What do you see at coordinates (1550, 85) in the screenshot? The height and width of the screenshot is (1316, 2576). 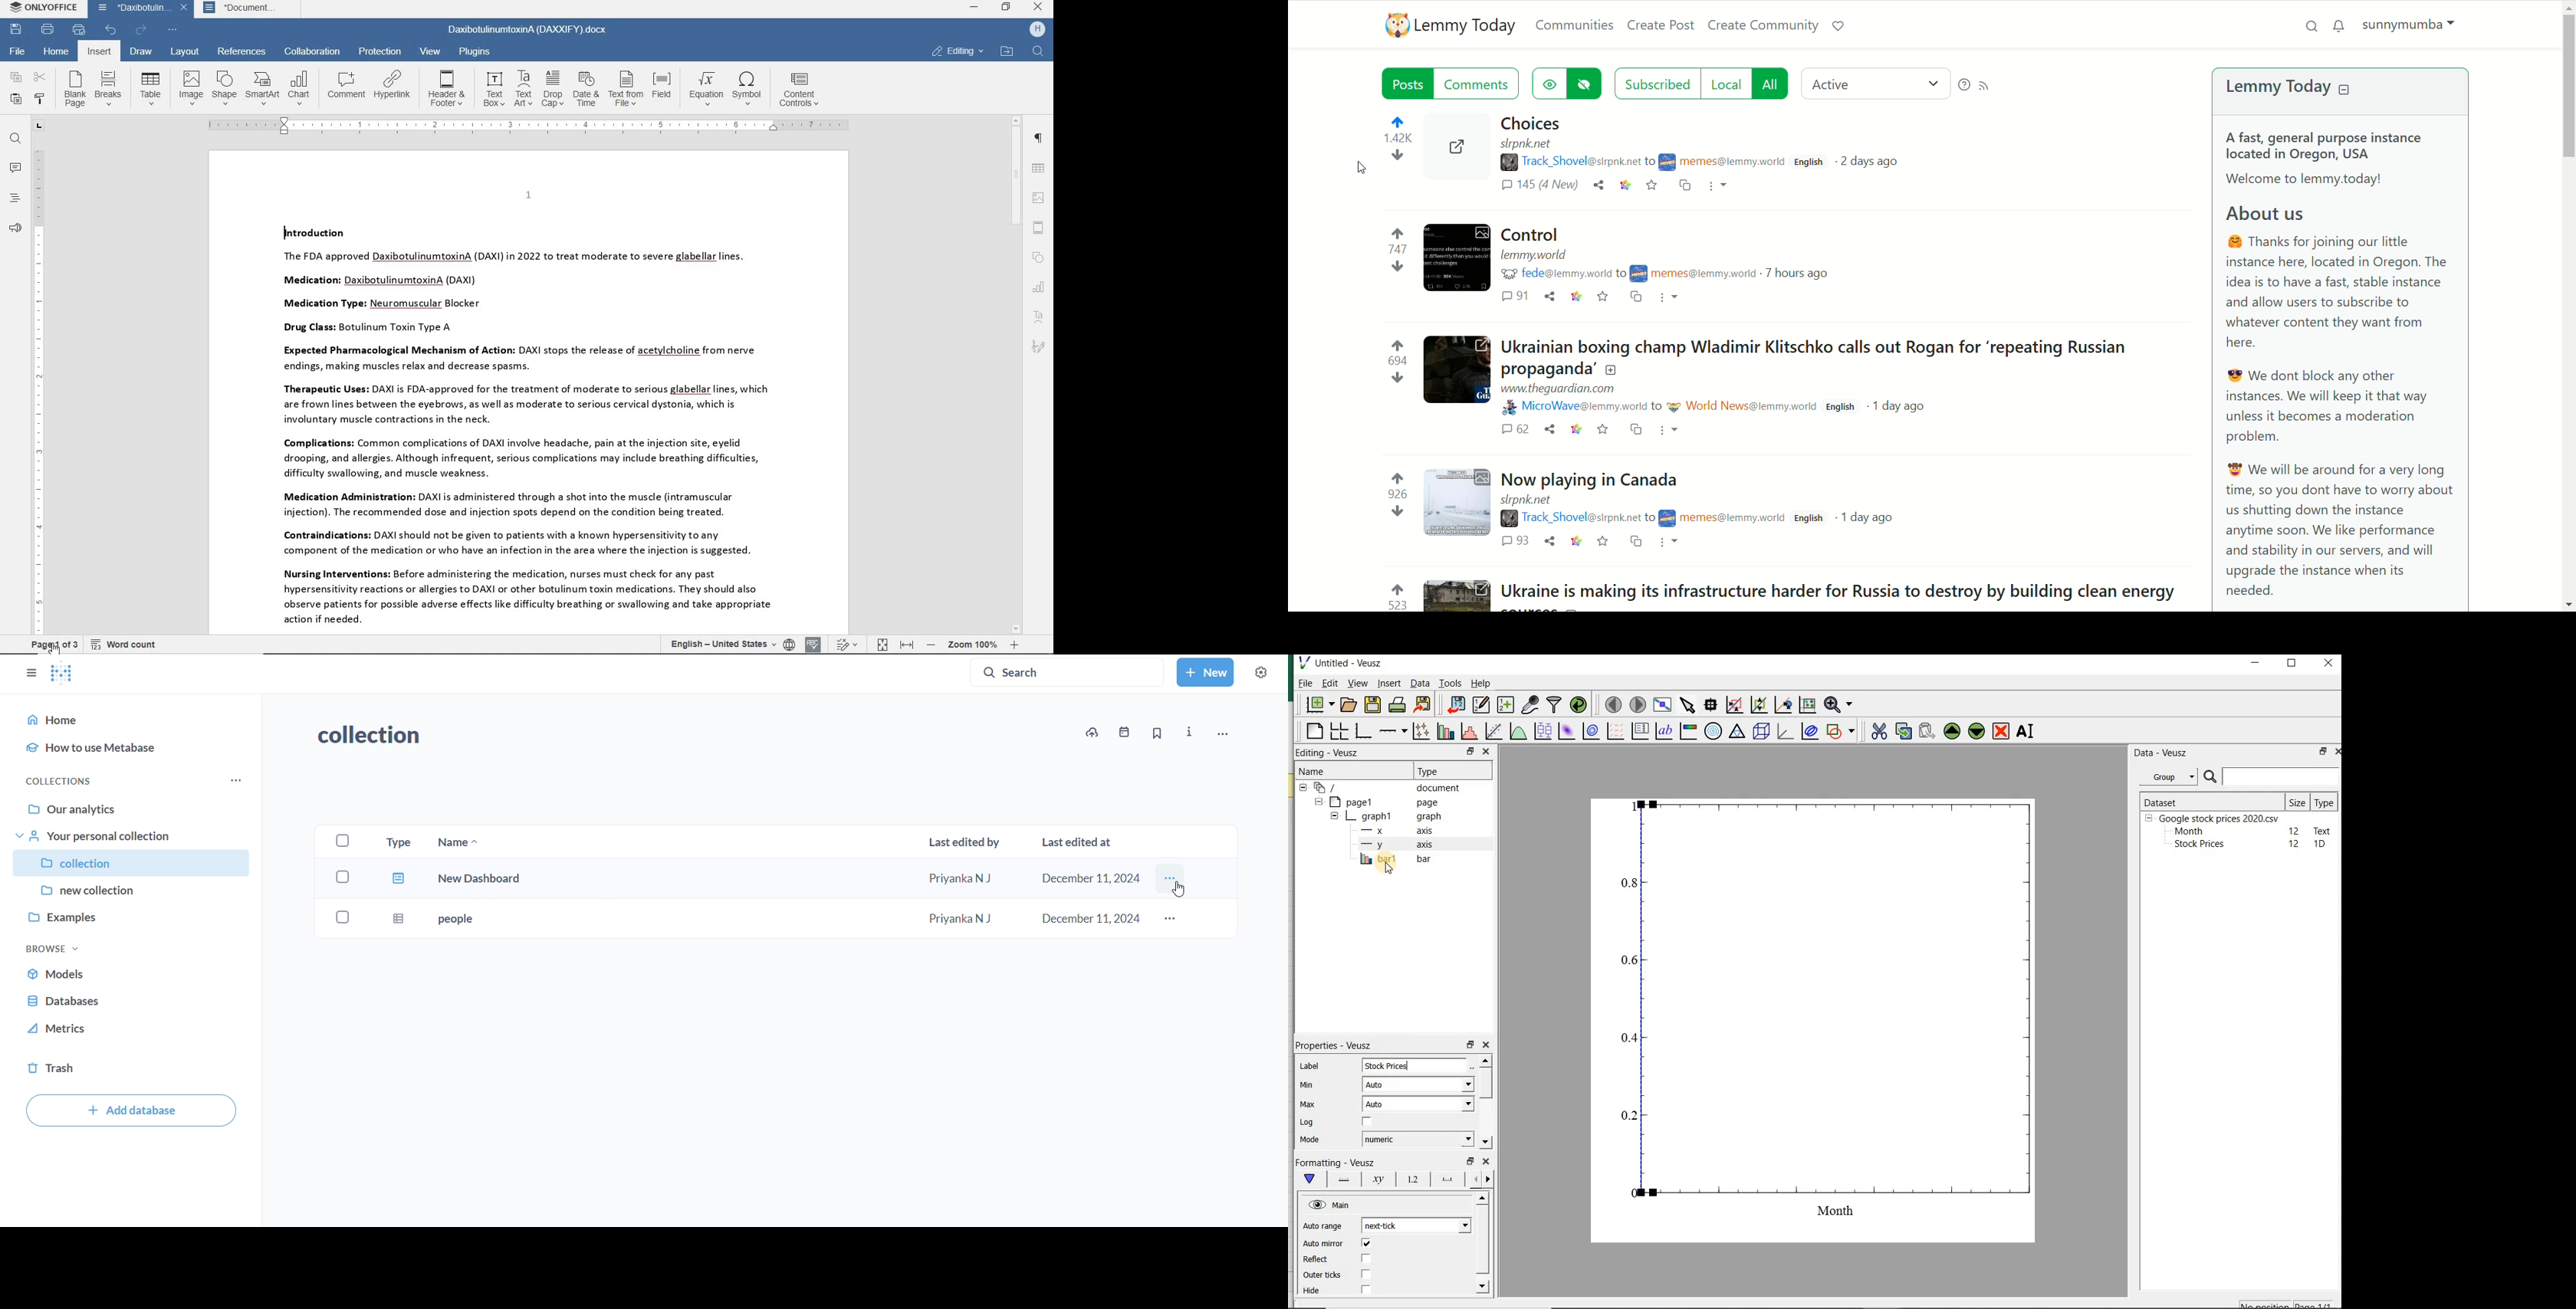 I see `show hidden posts` at bounding box center [1550, 85].